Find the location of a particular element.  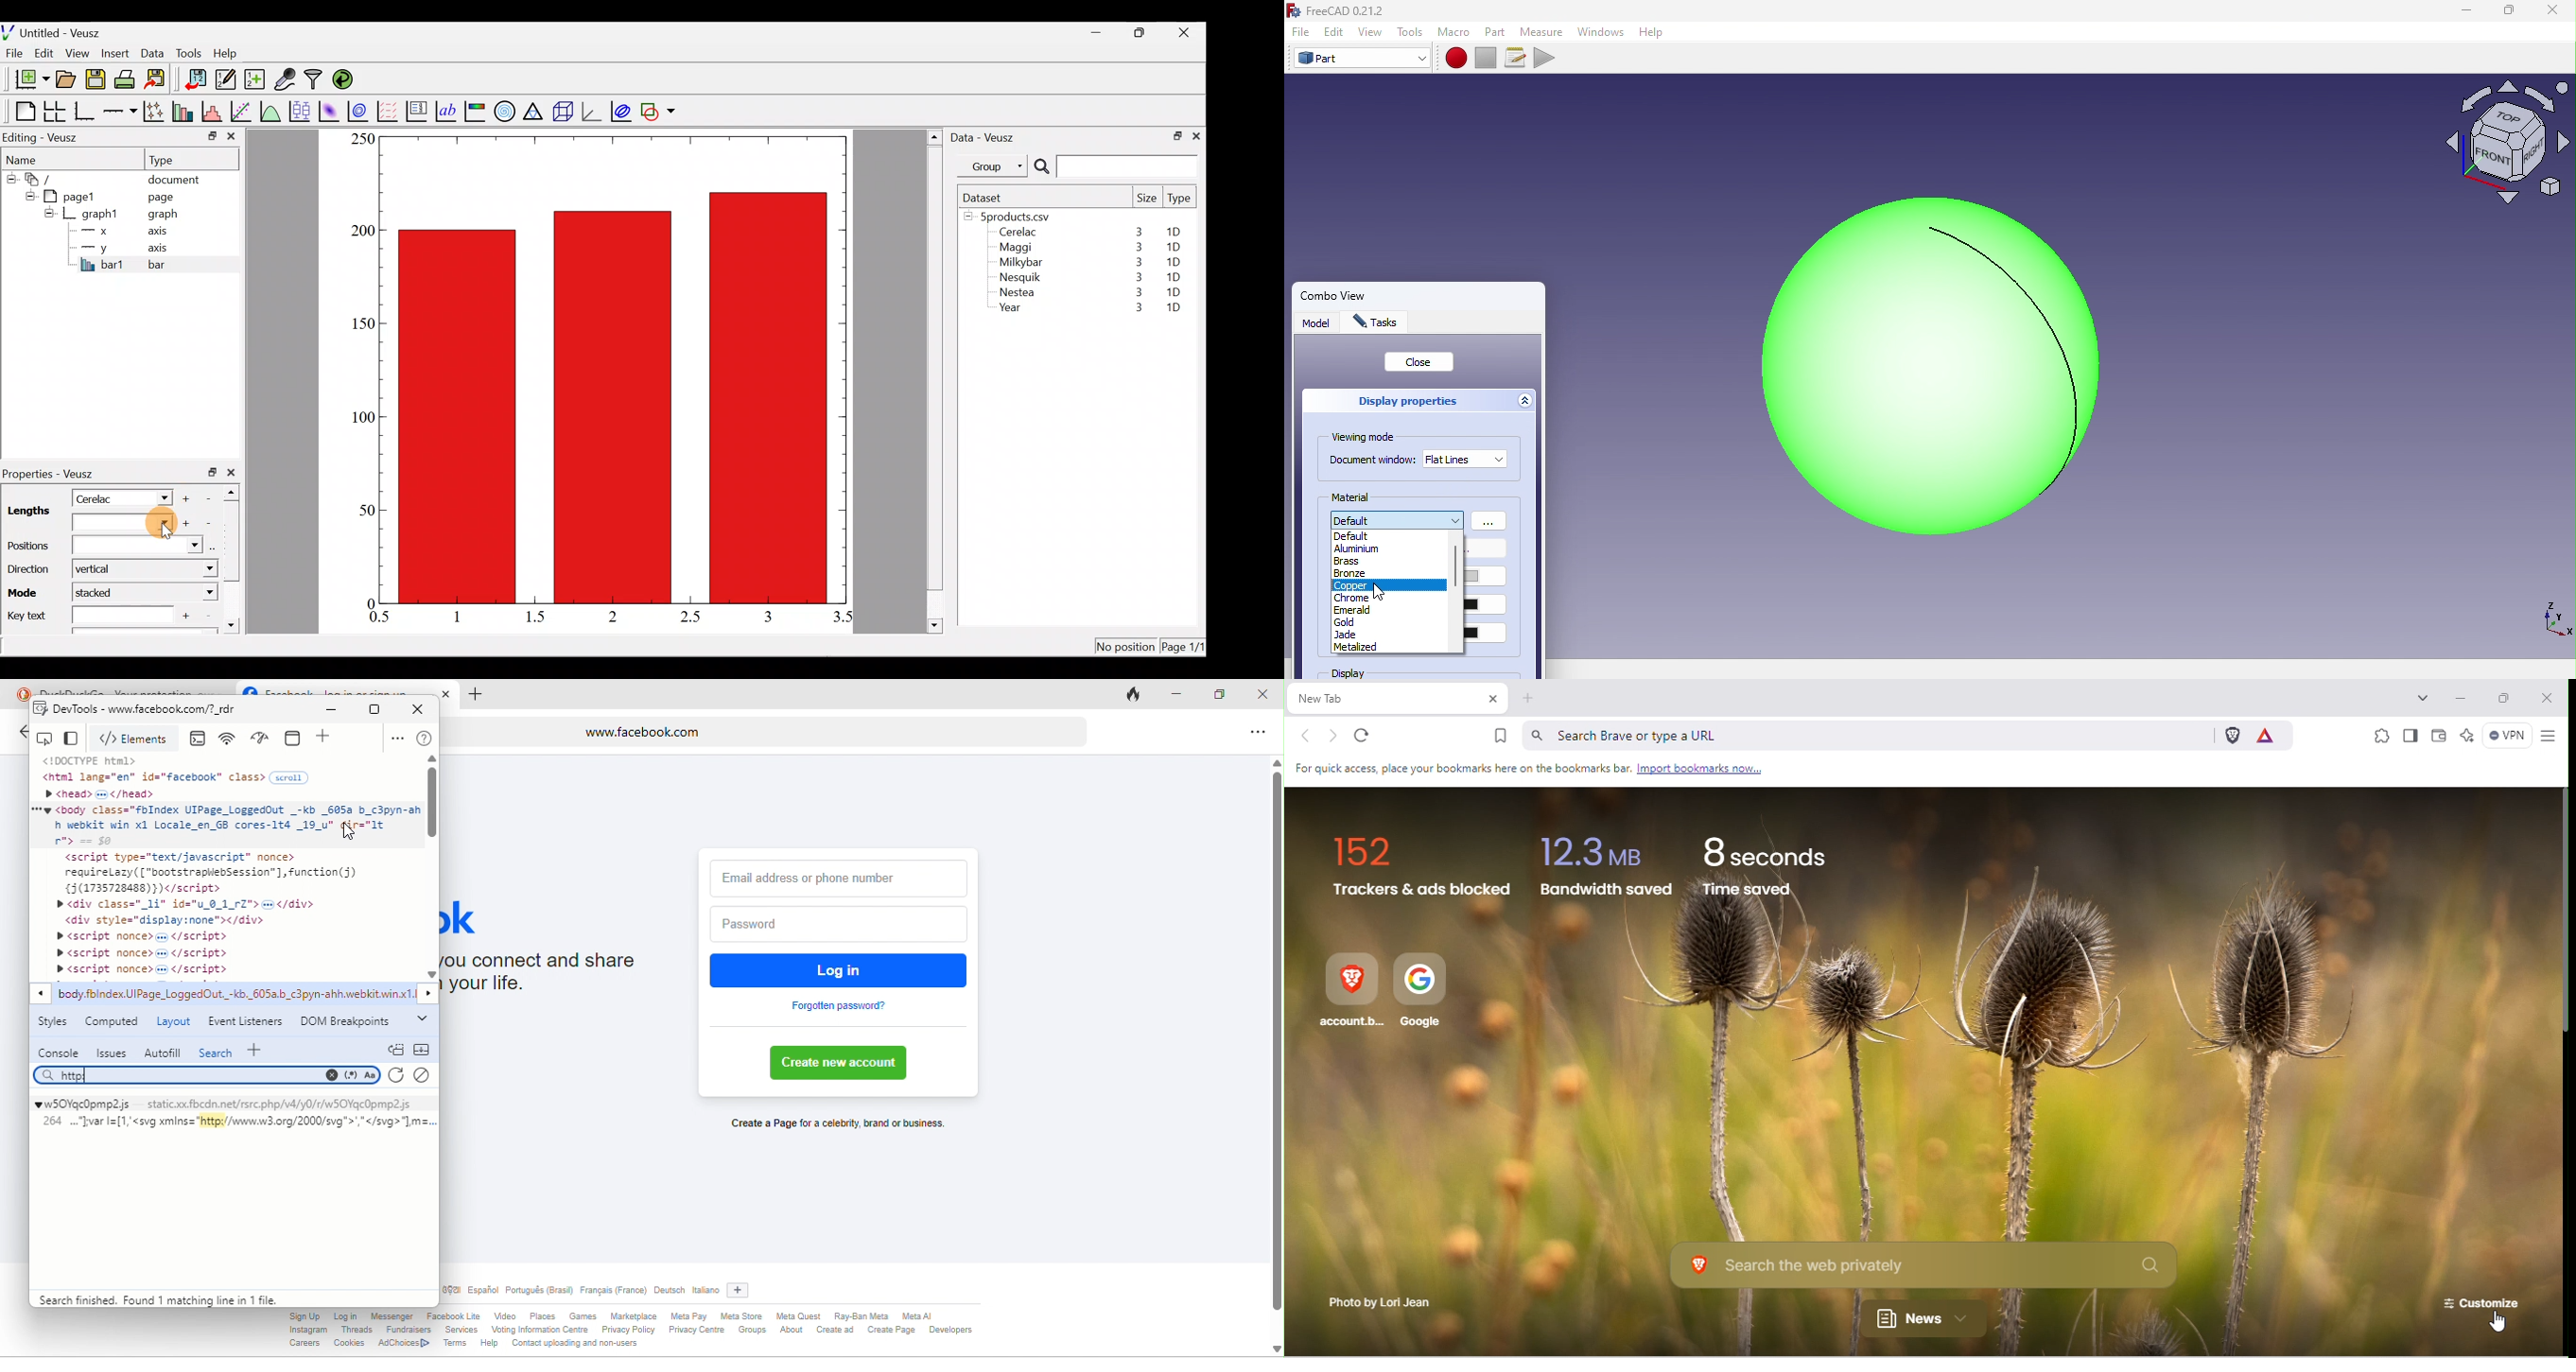

Wallet is located at coordinates (2440, 738).